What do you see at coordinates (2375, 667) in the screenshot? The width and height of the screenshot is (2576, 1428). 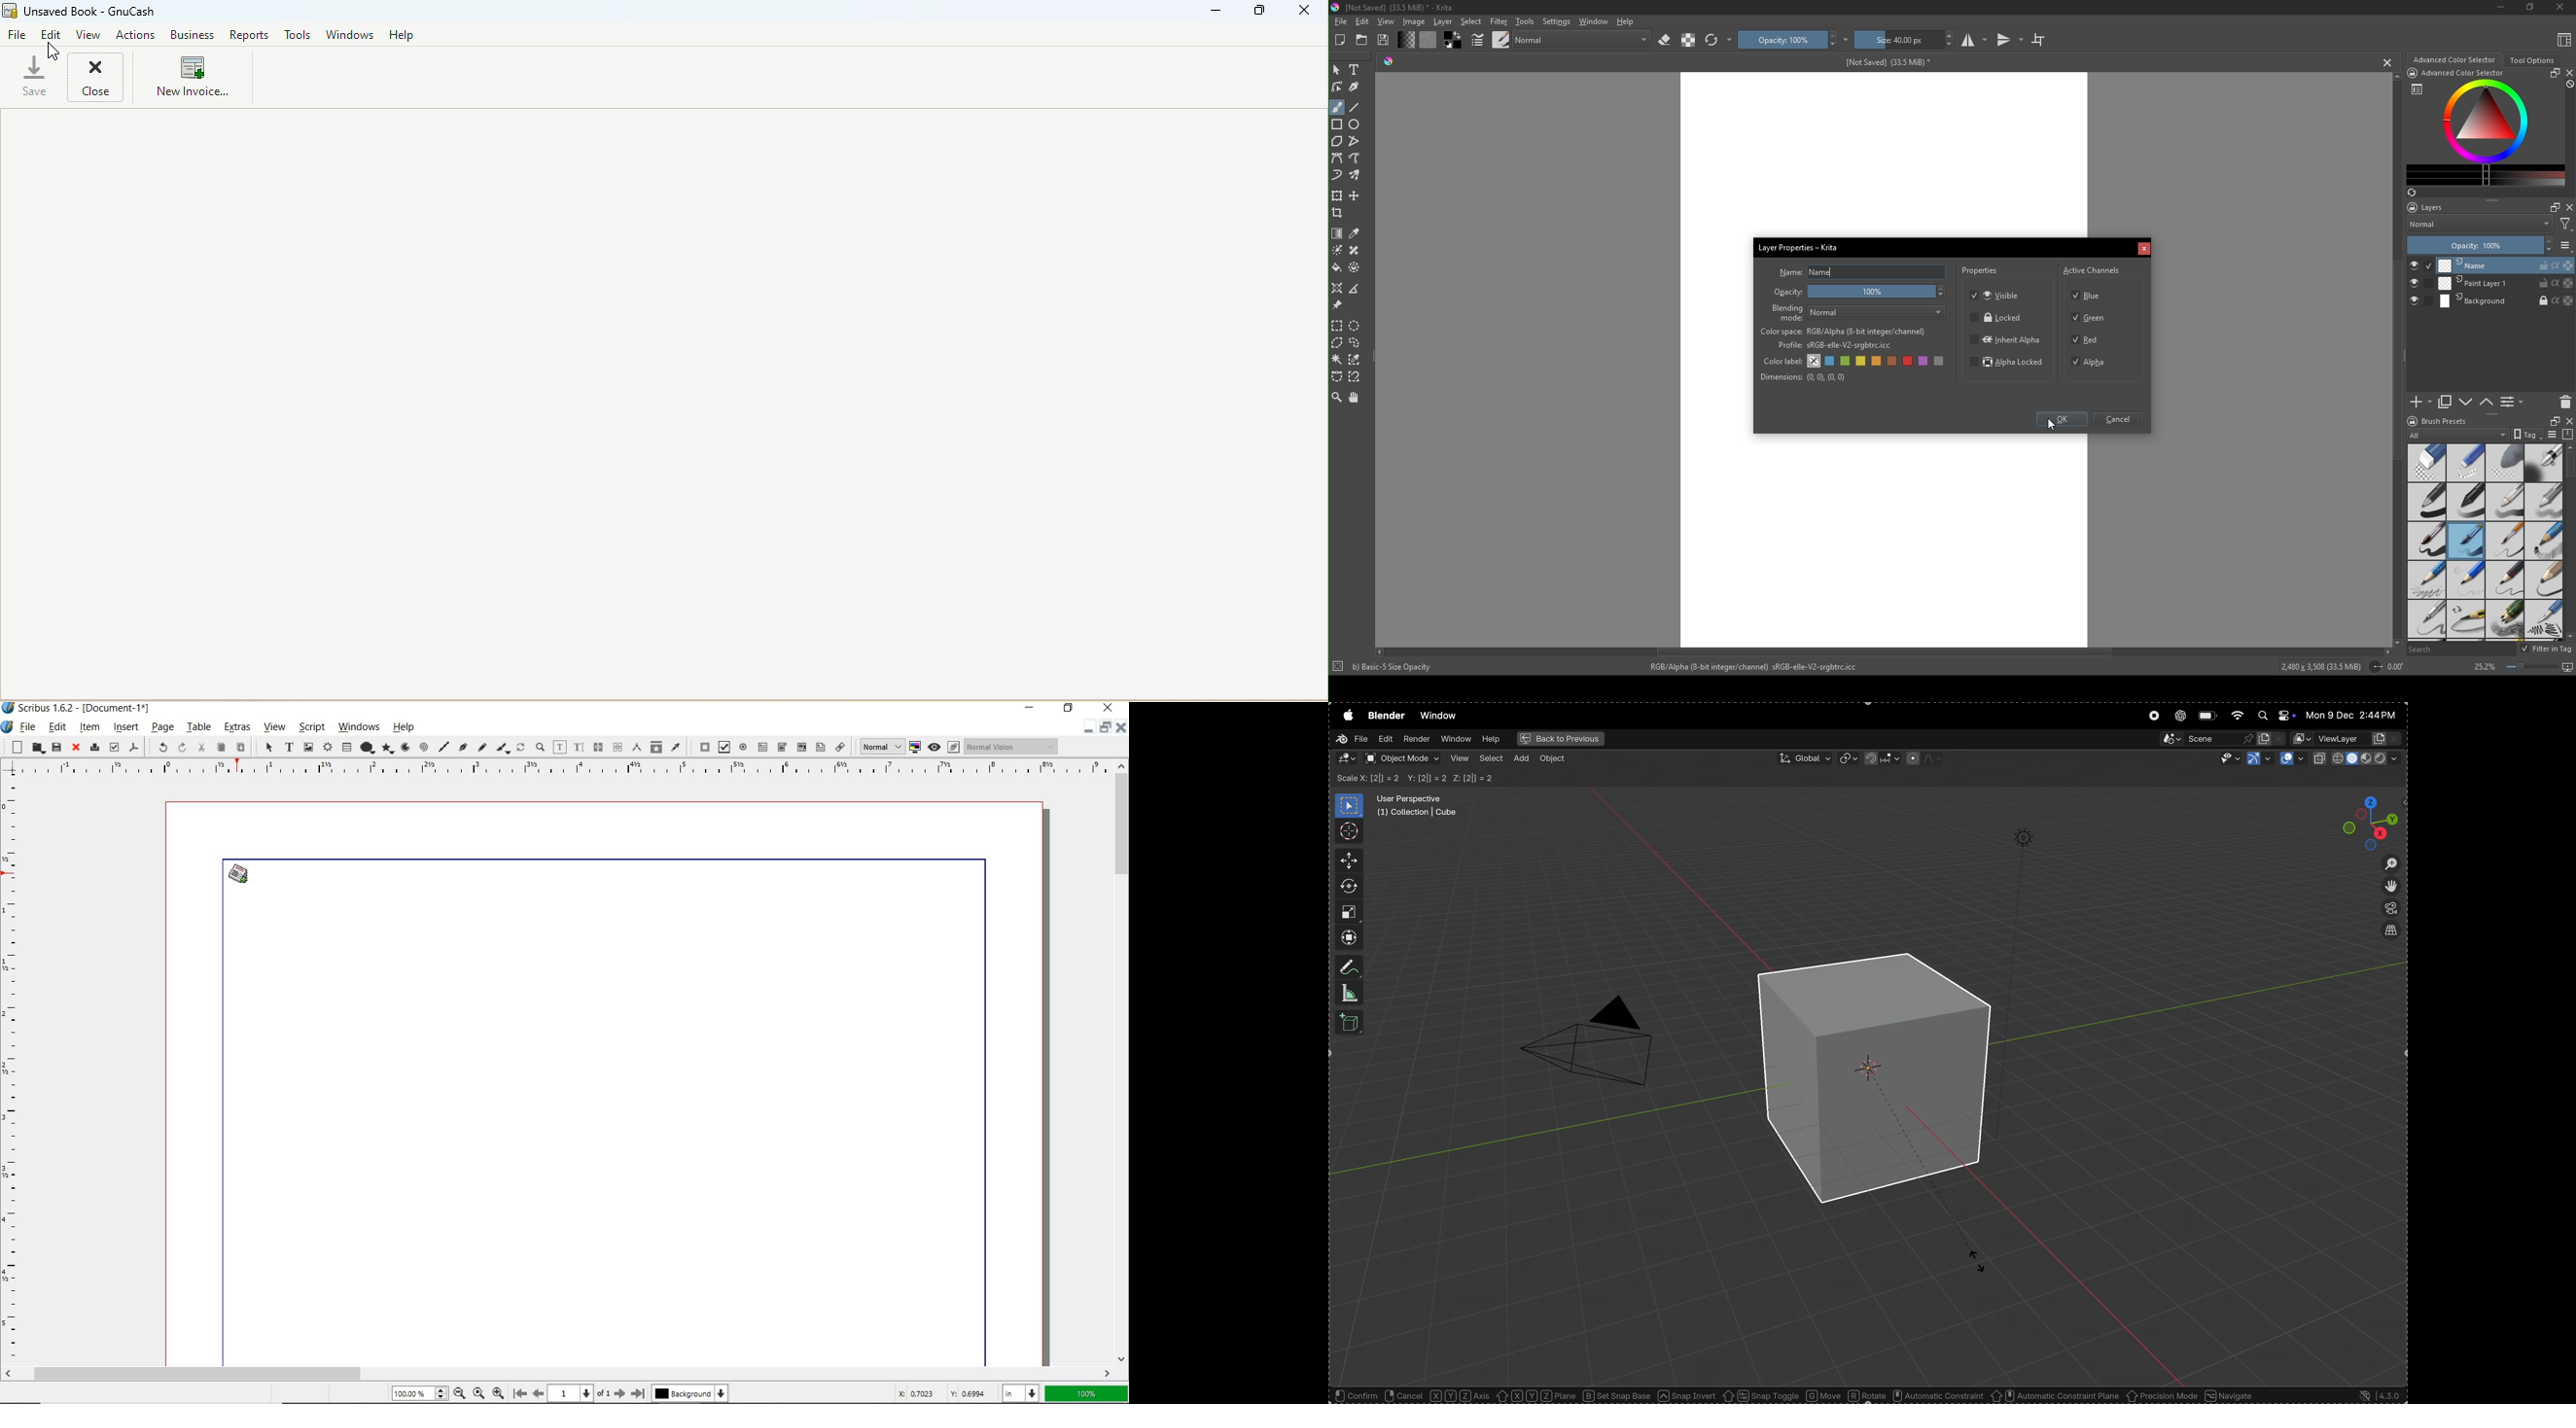 I see `icon` at bounding box center [2375, 667].